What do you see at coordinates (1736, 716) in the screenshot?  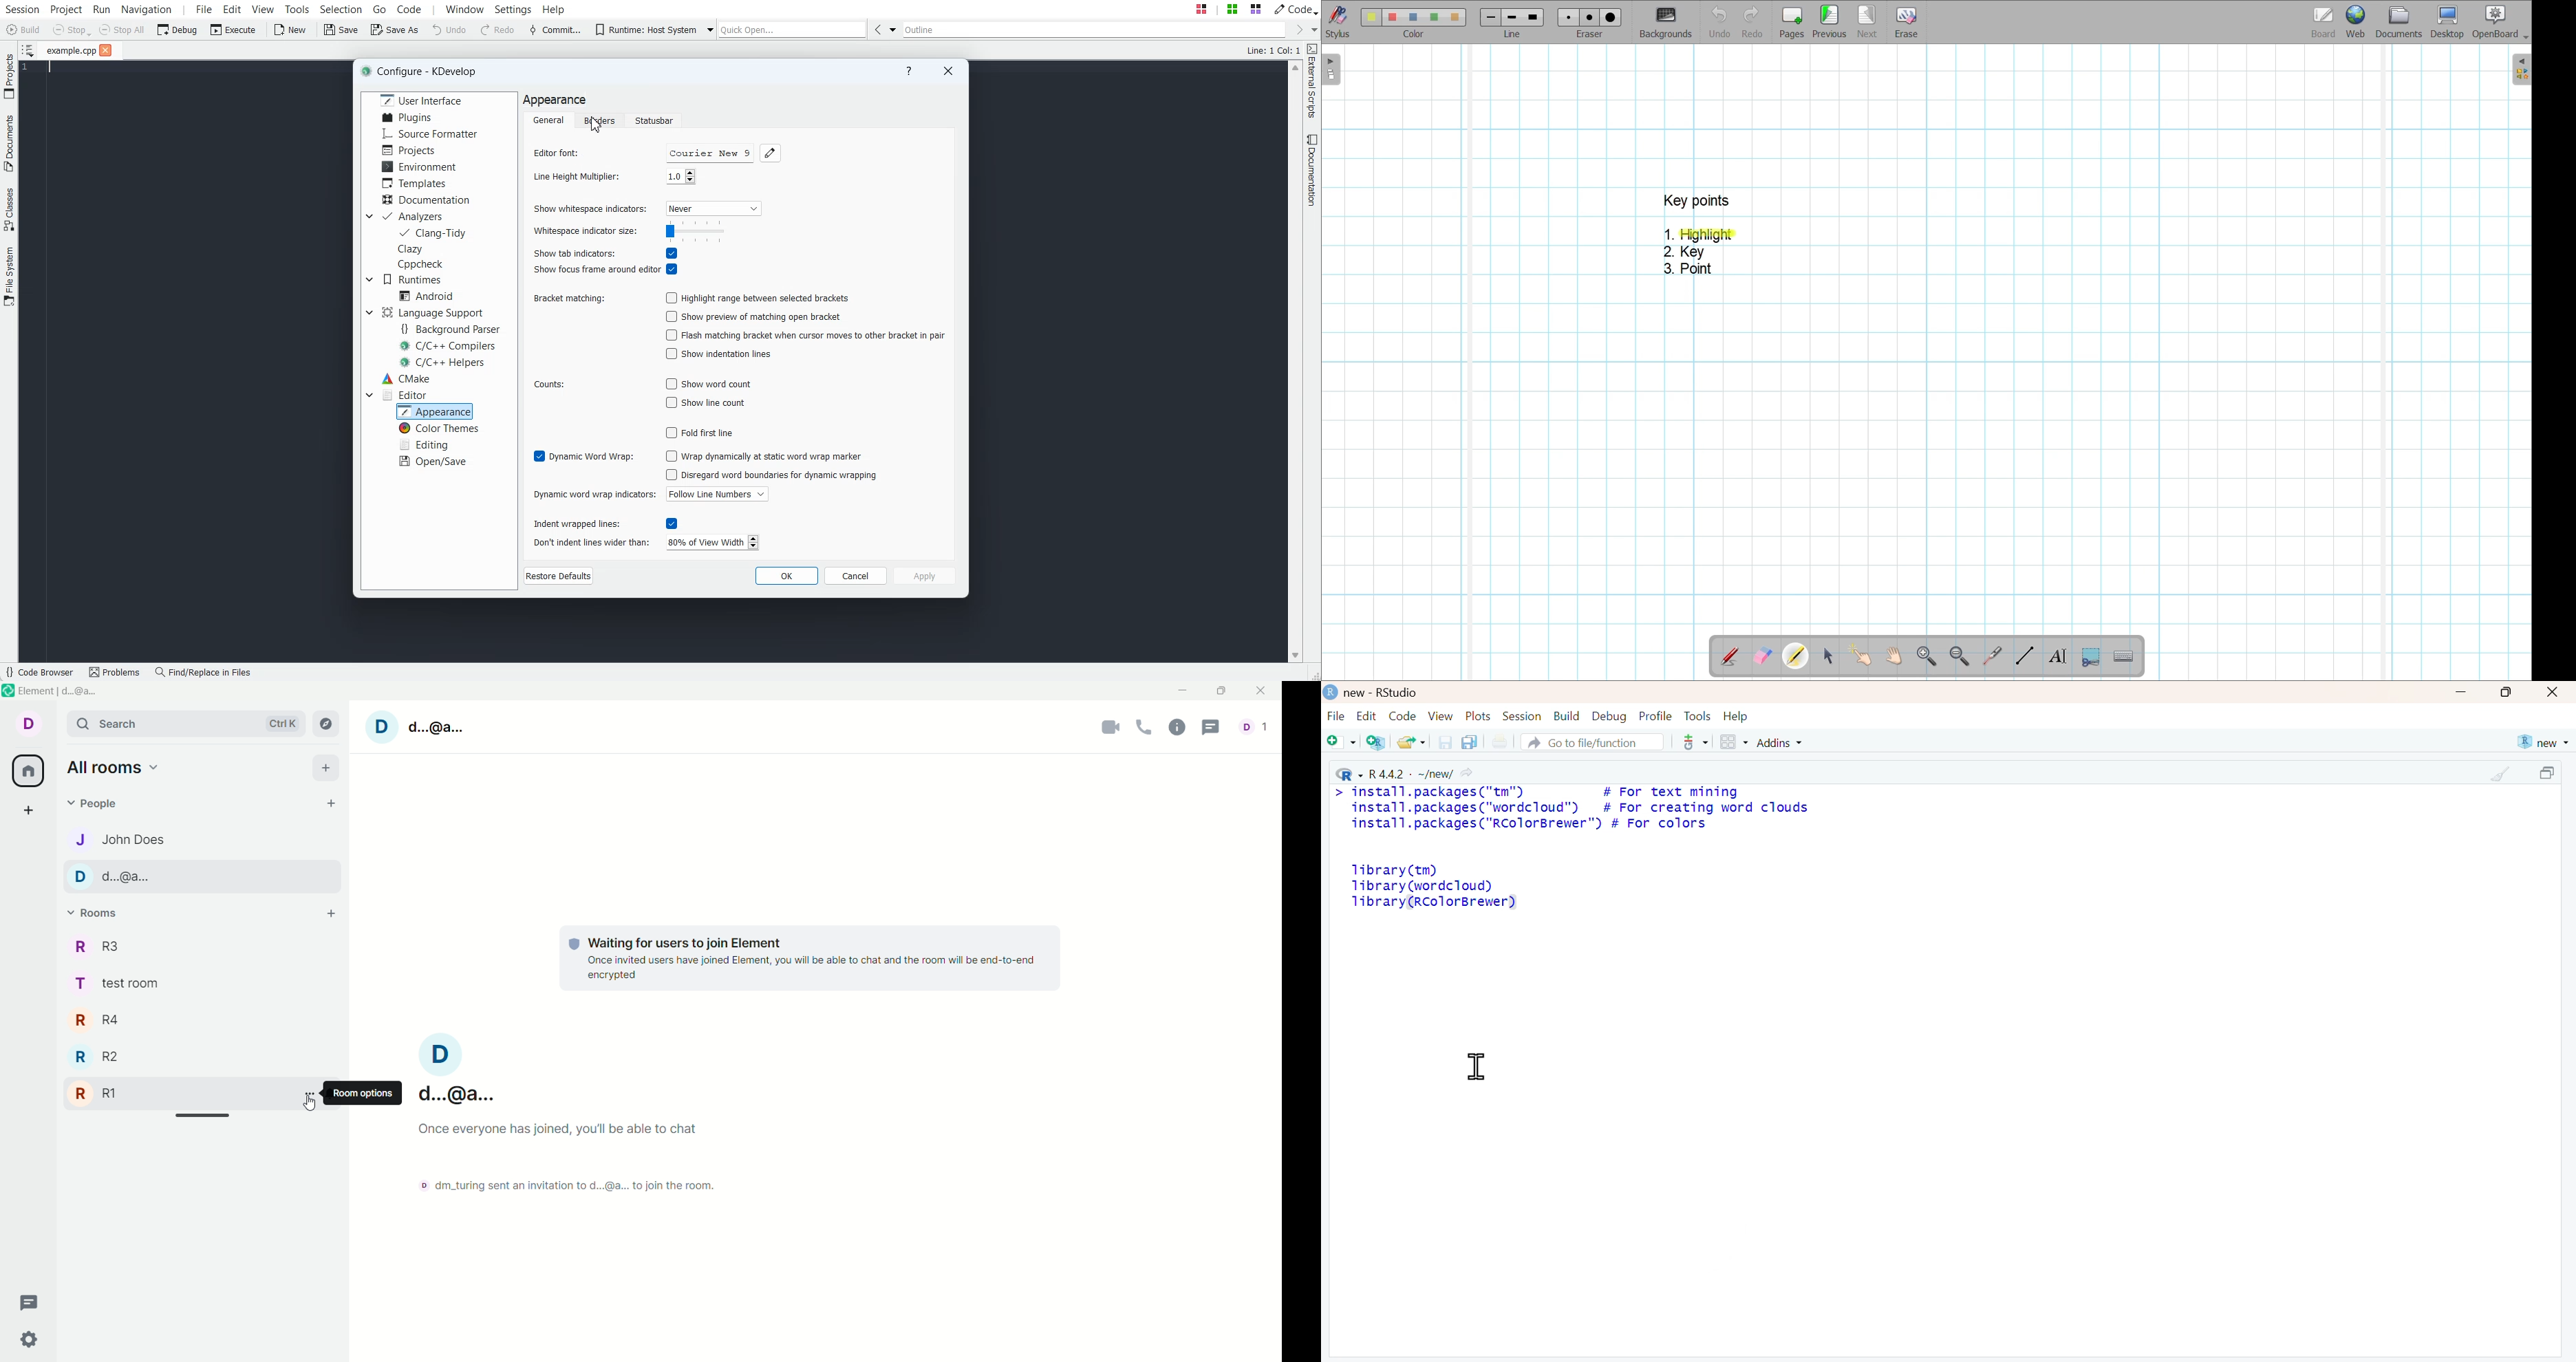 I see `Help` at bounding box center [1736, 716].